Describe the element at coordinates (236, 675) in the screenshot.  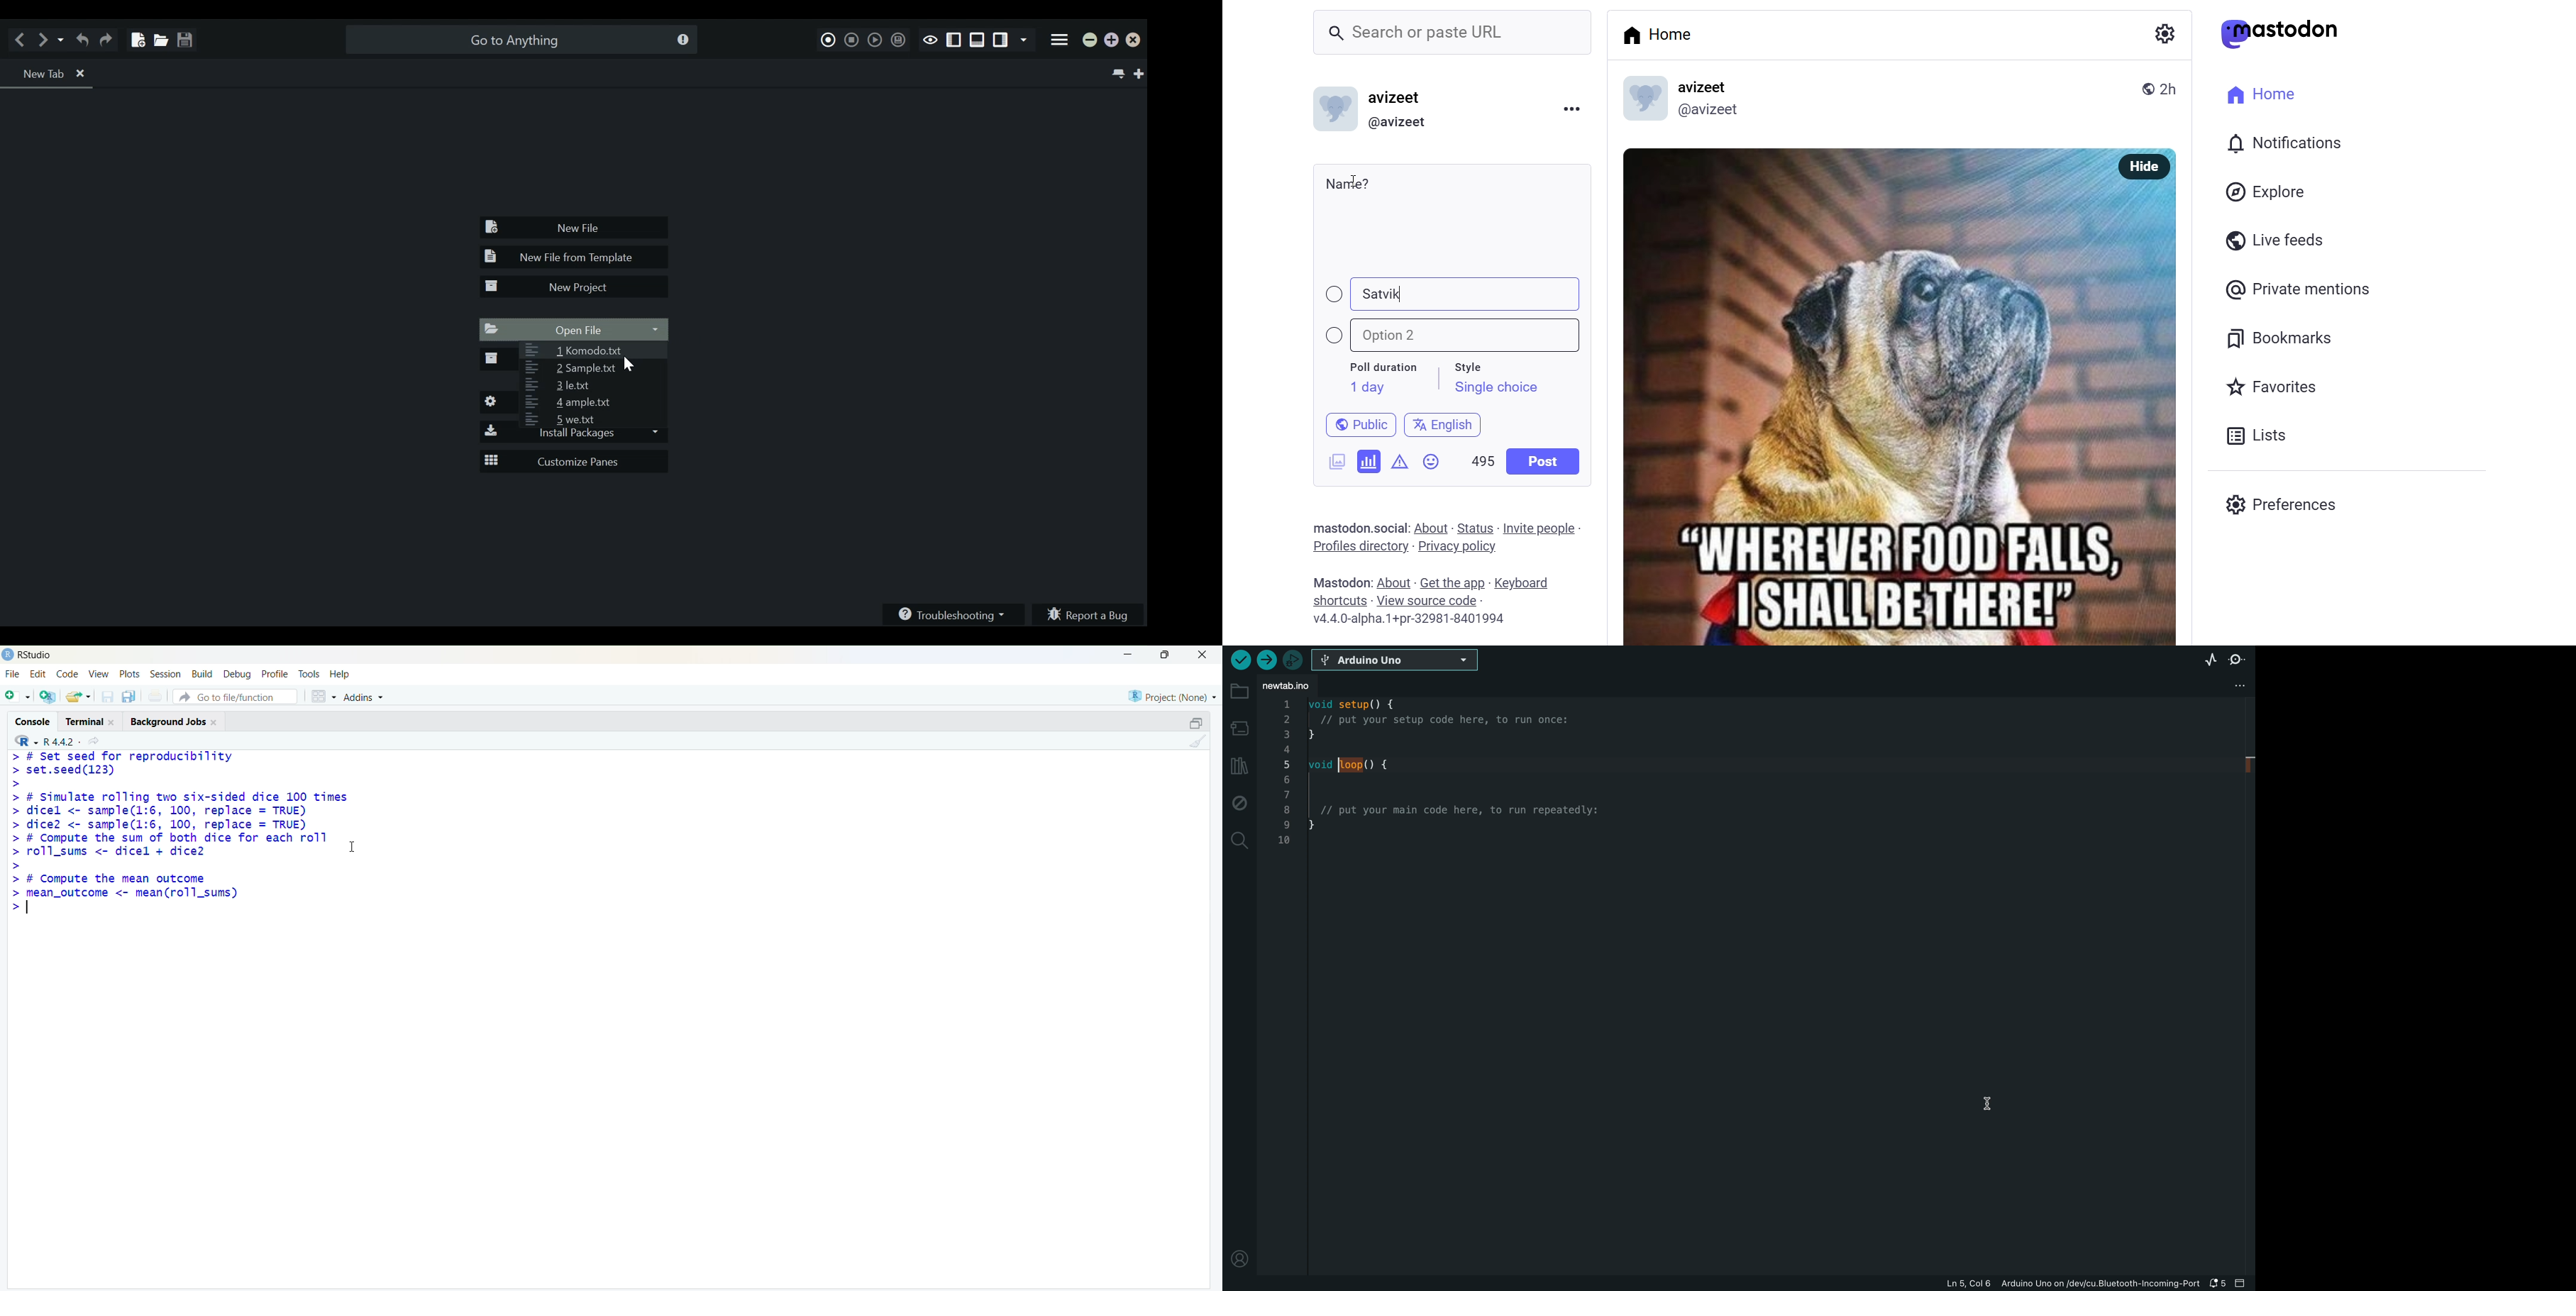
I see `debug` at that location.